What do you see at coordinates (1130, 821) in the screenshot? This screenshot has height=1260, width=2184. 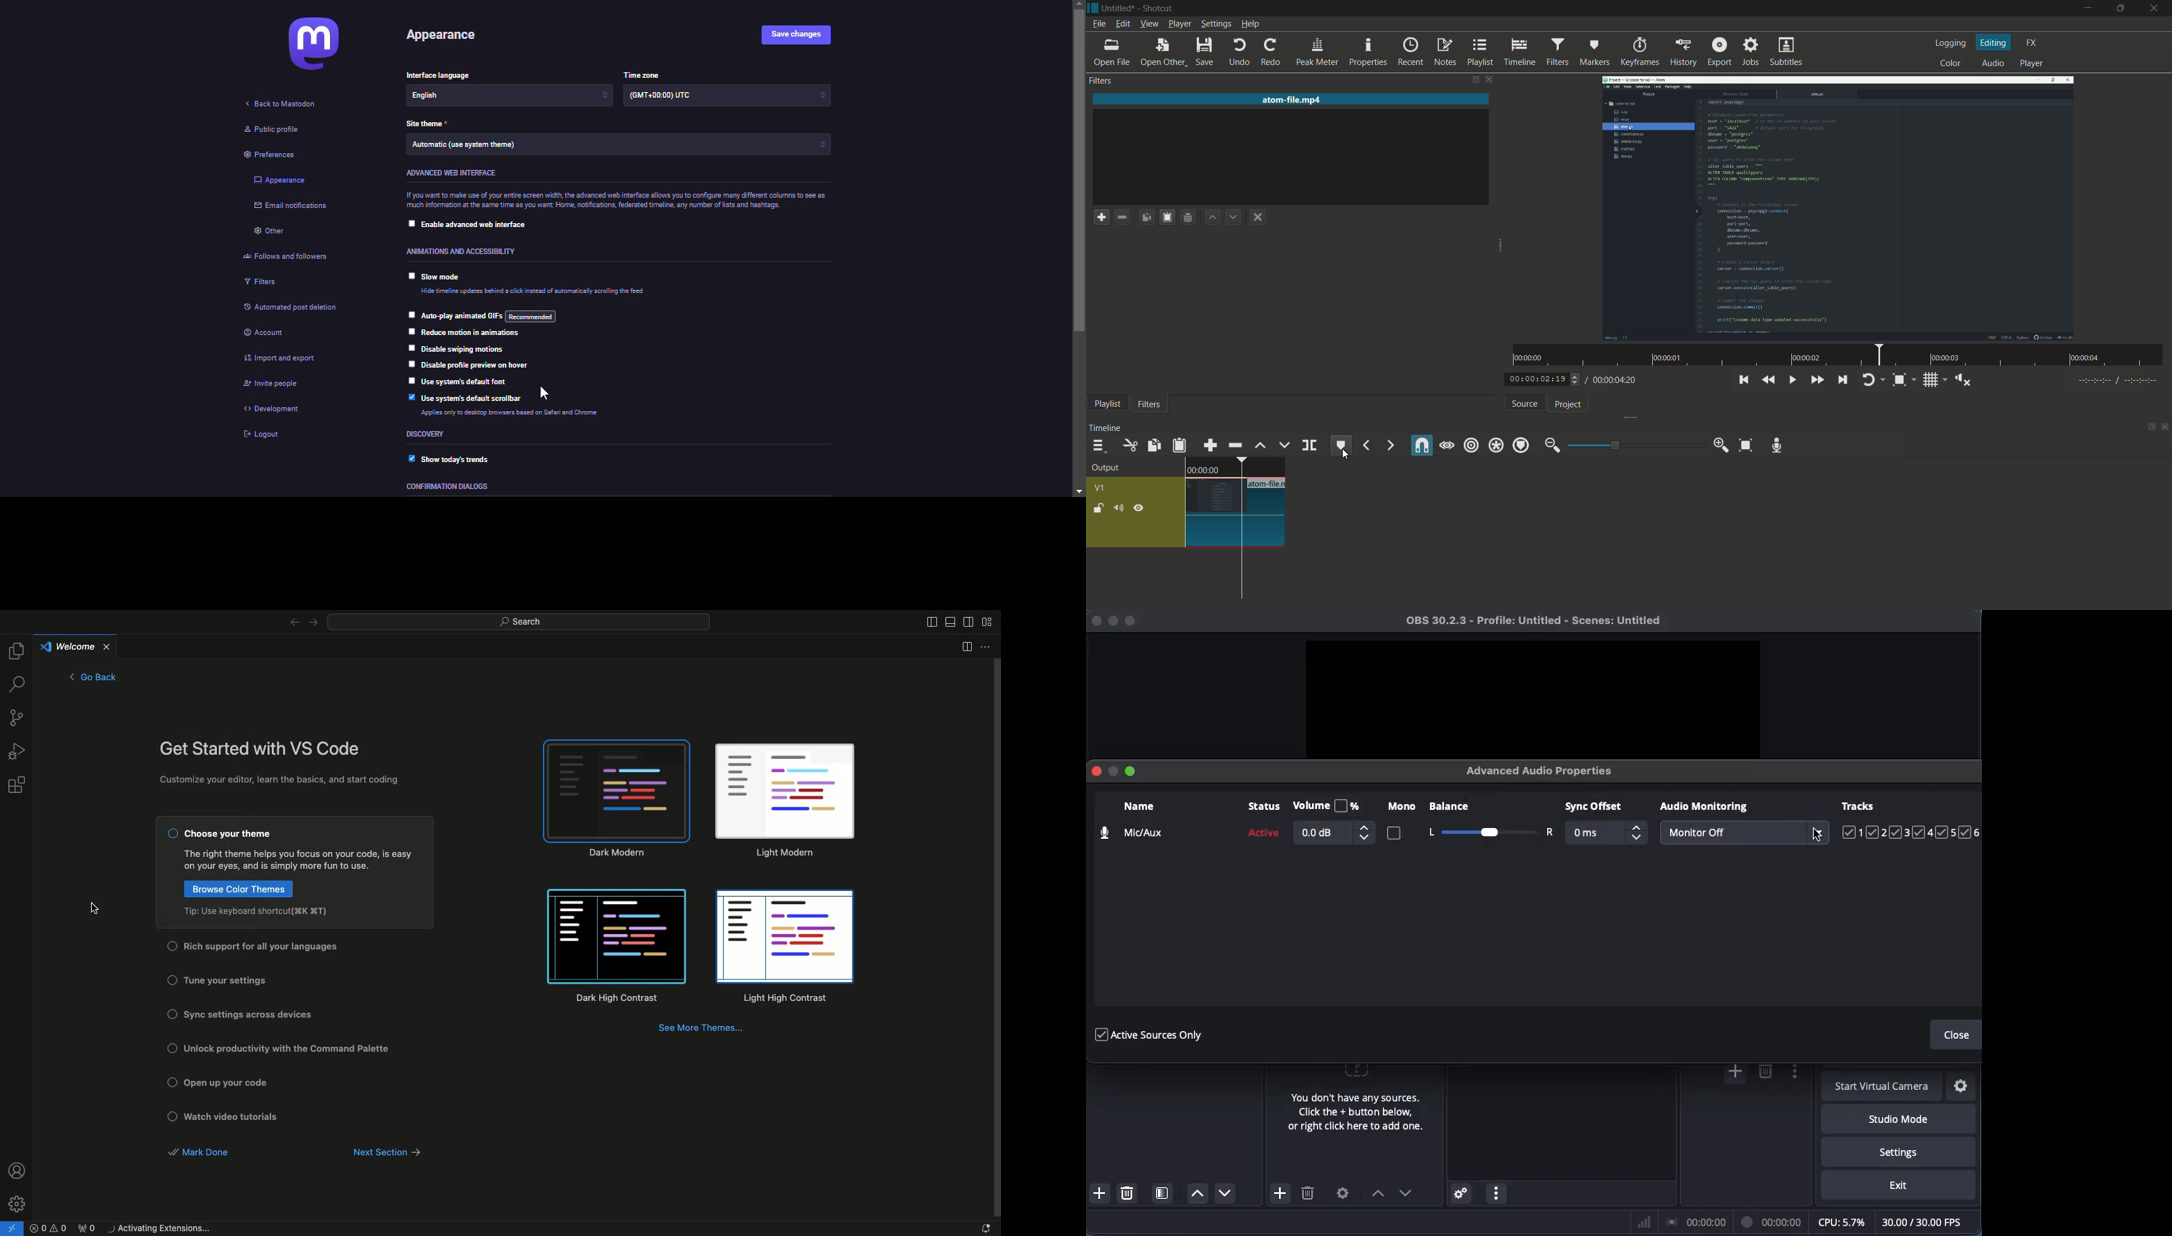 I see `Name` at bounding box center [1130, 821].